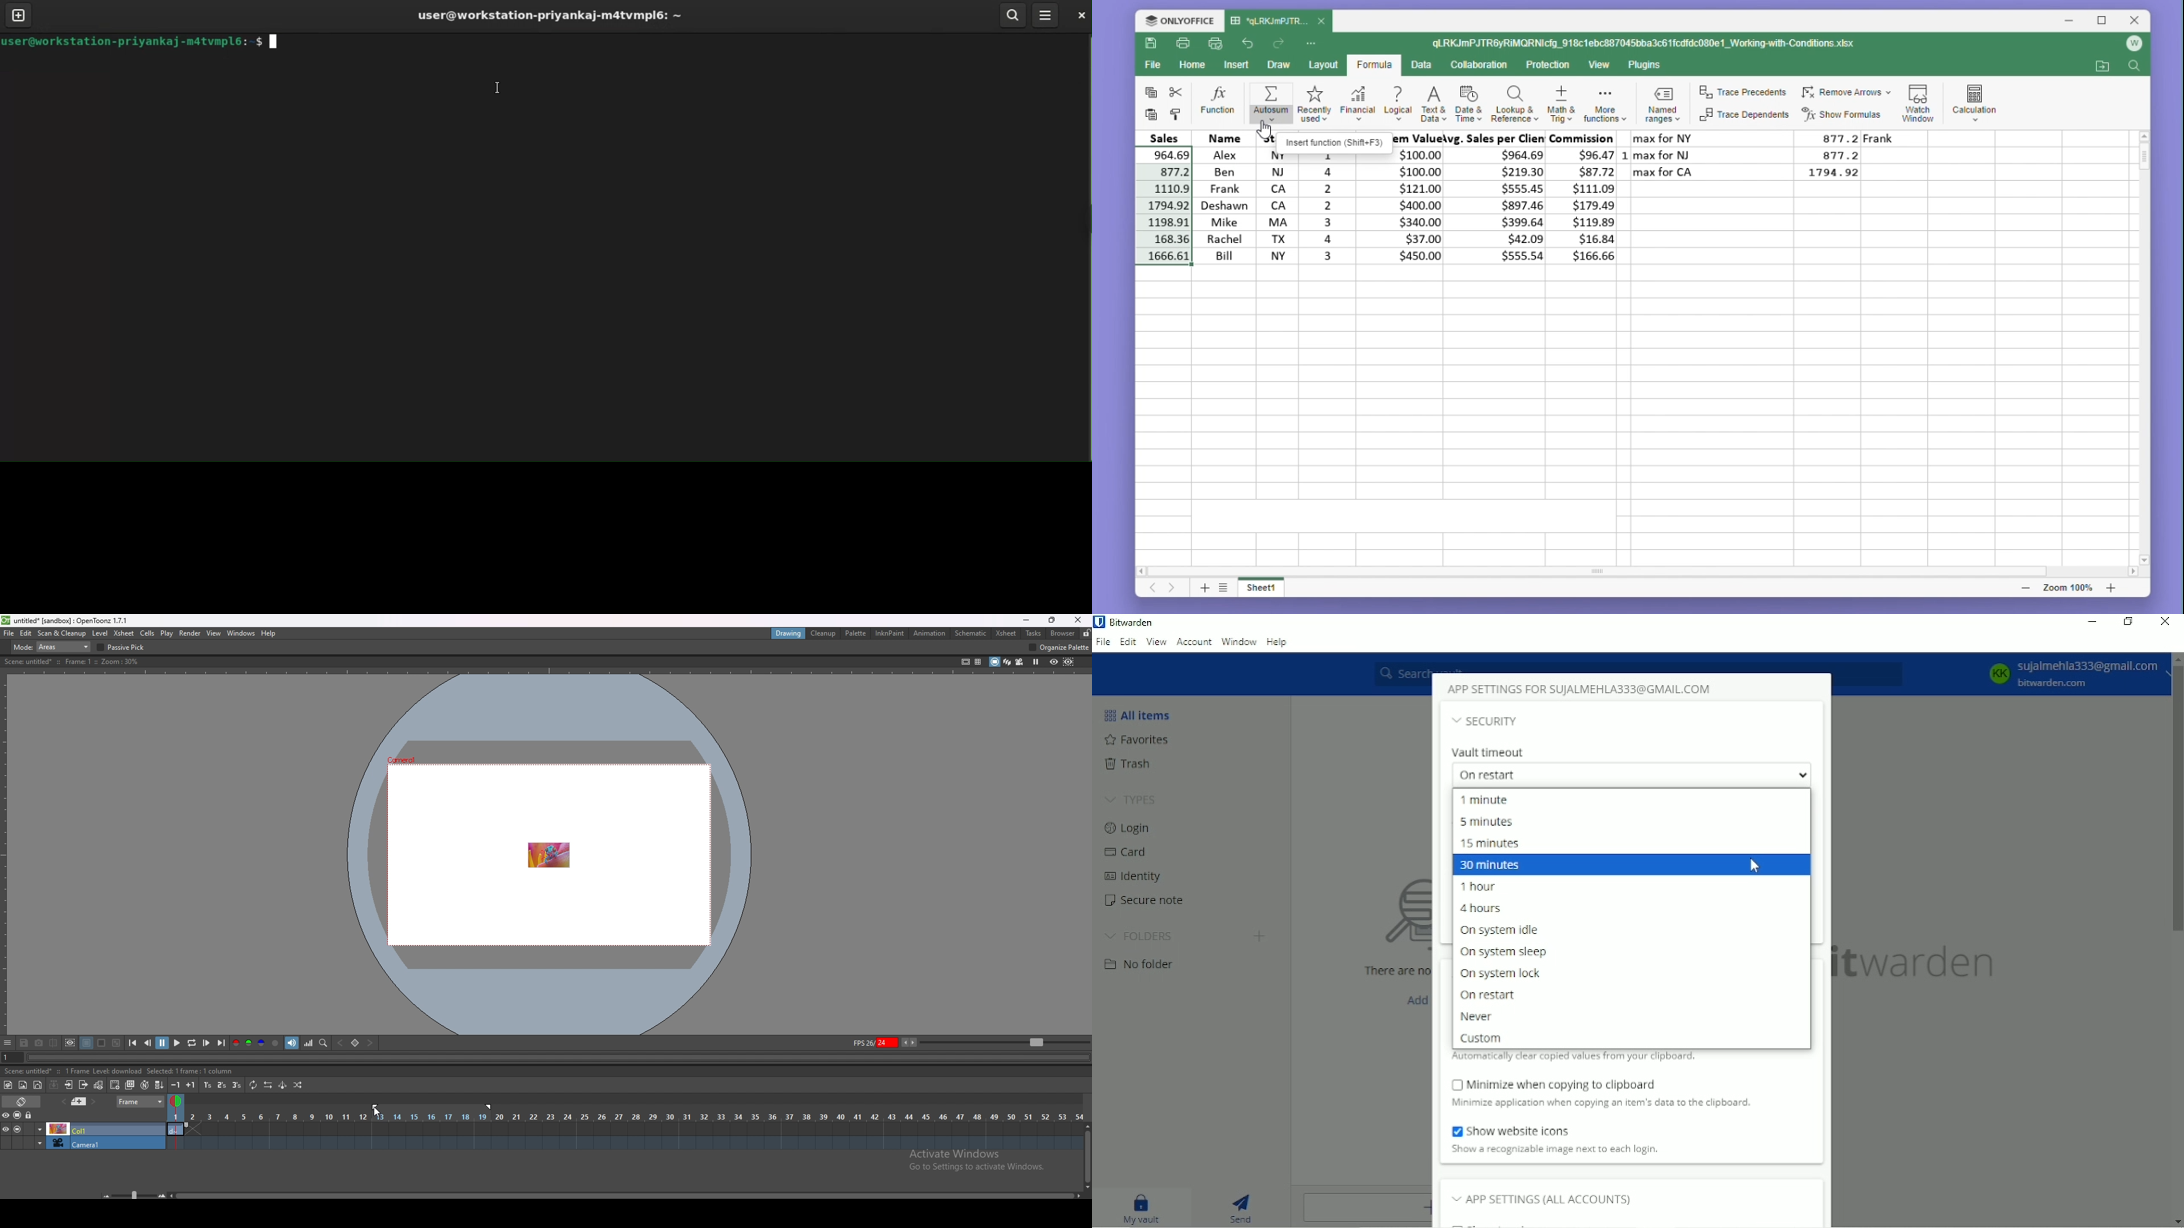 The image size is (2184, 1232). I want to click on Logical, so click(1397, 102).